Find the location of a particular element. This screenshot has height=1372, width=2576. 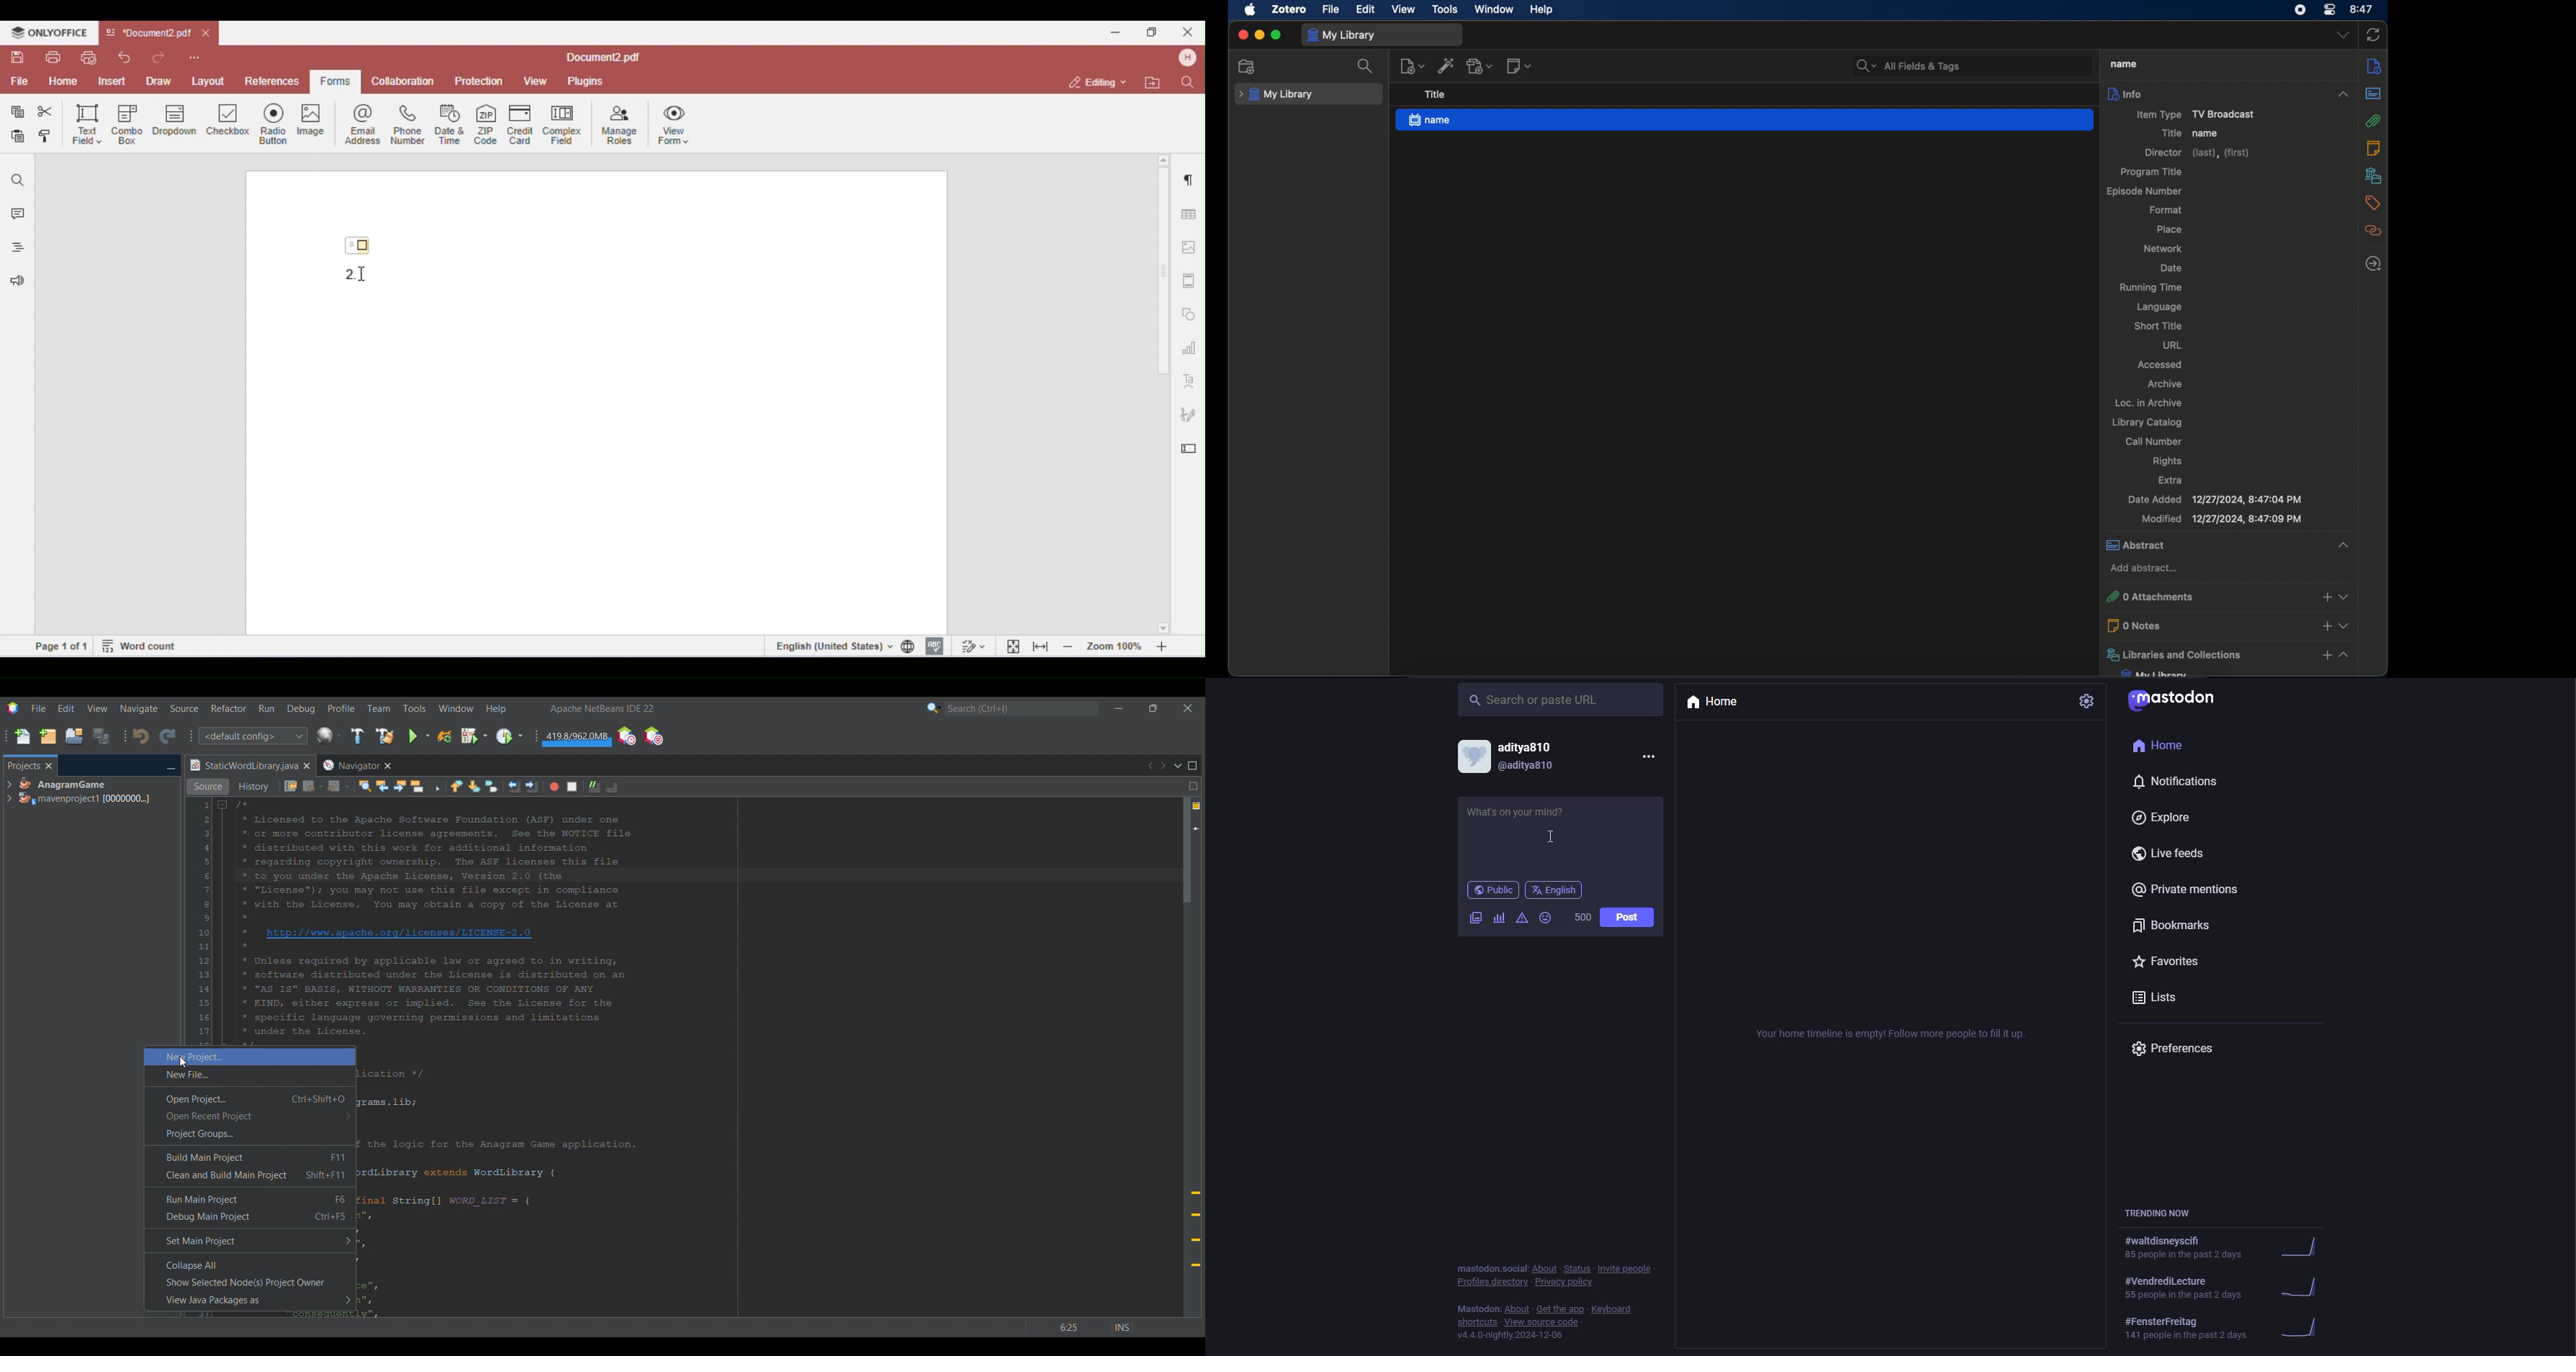

home is located at coordinates (2166, 746).